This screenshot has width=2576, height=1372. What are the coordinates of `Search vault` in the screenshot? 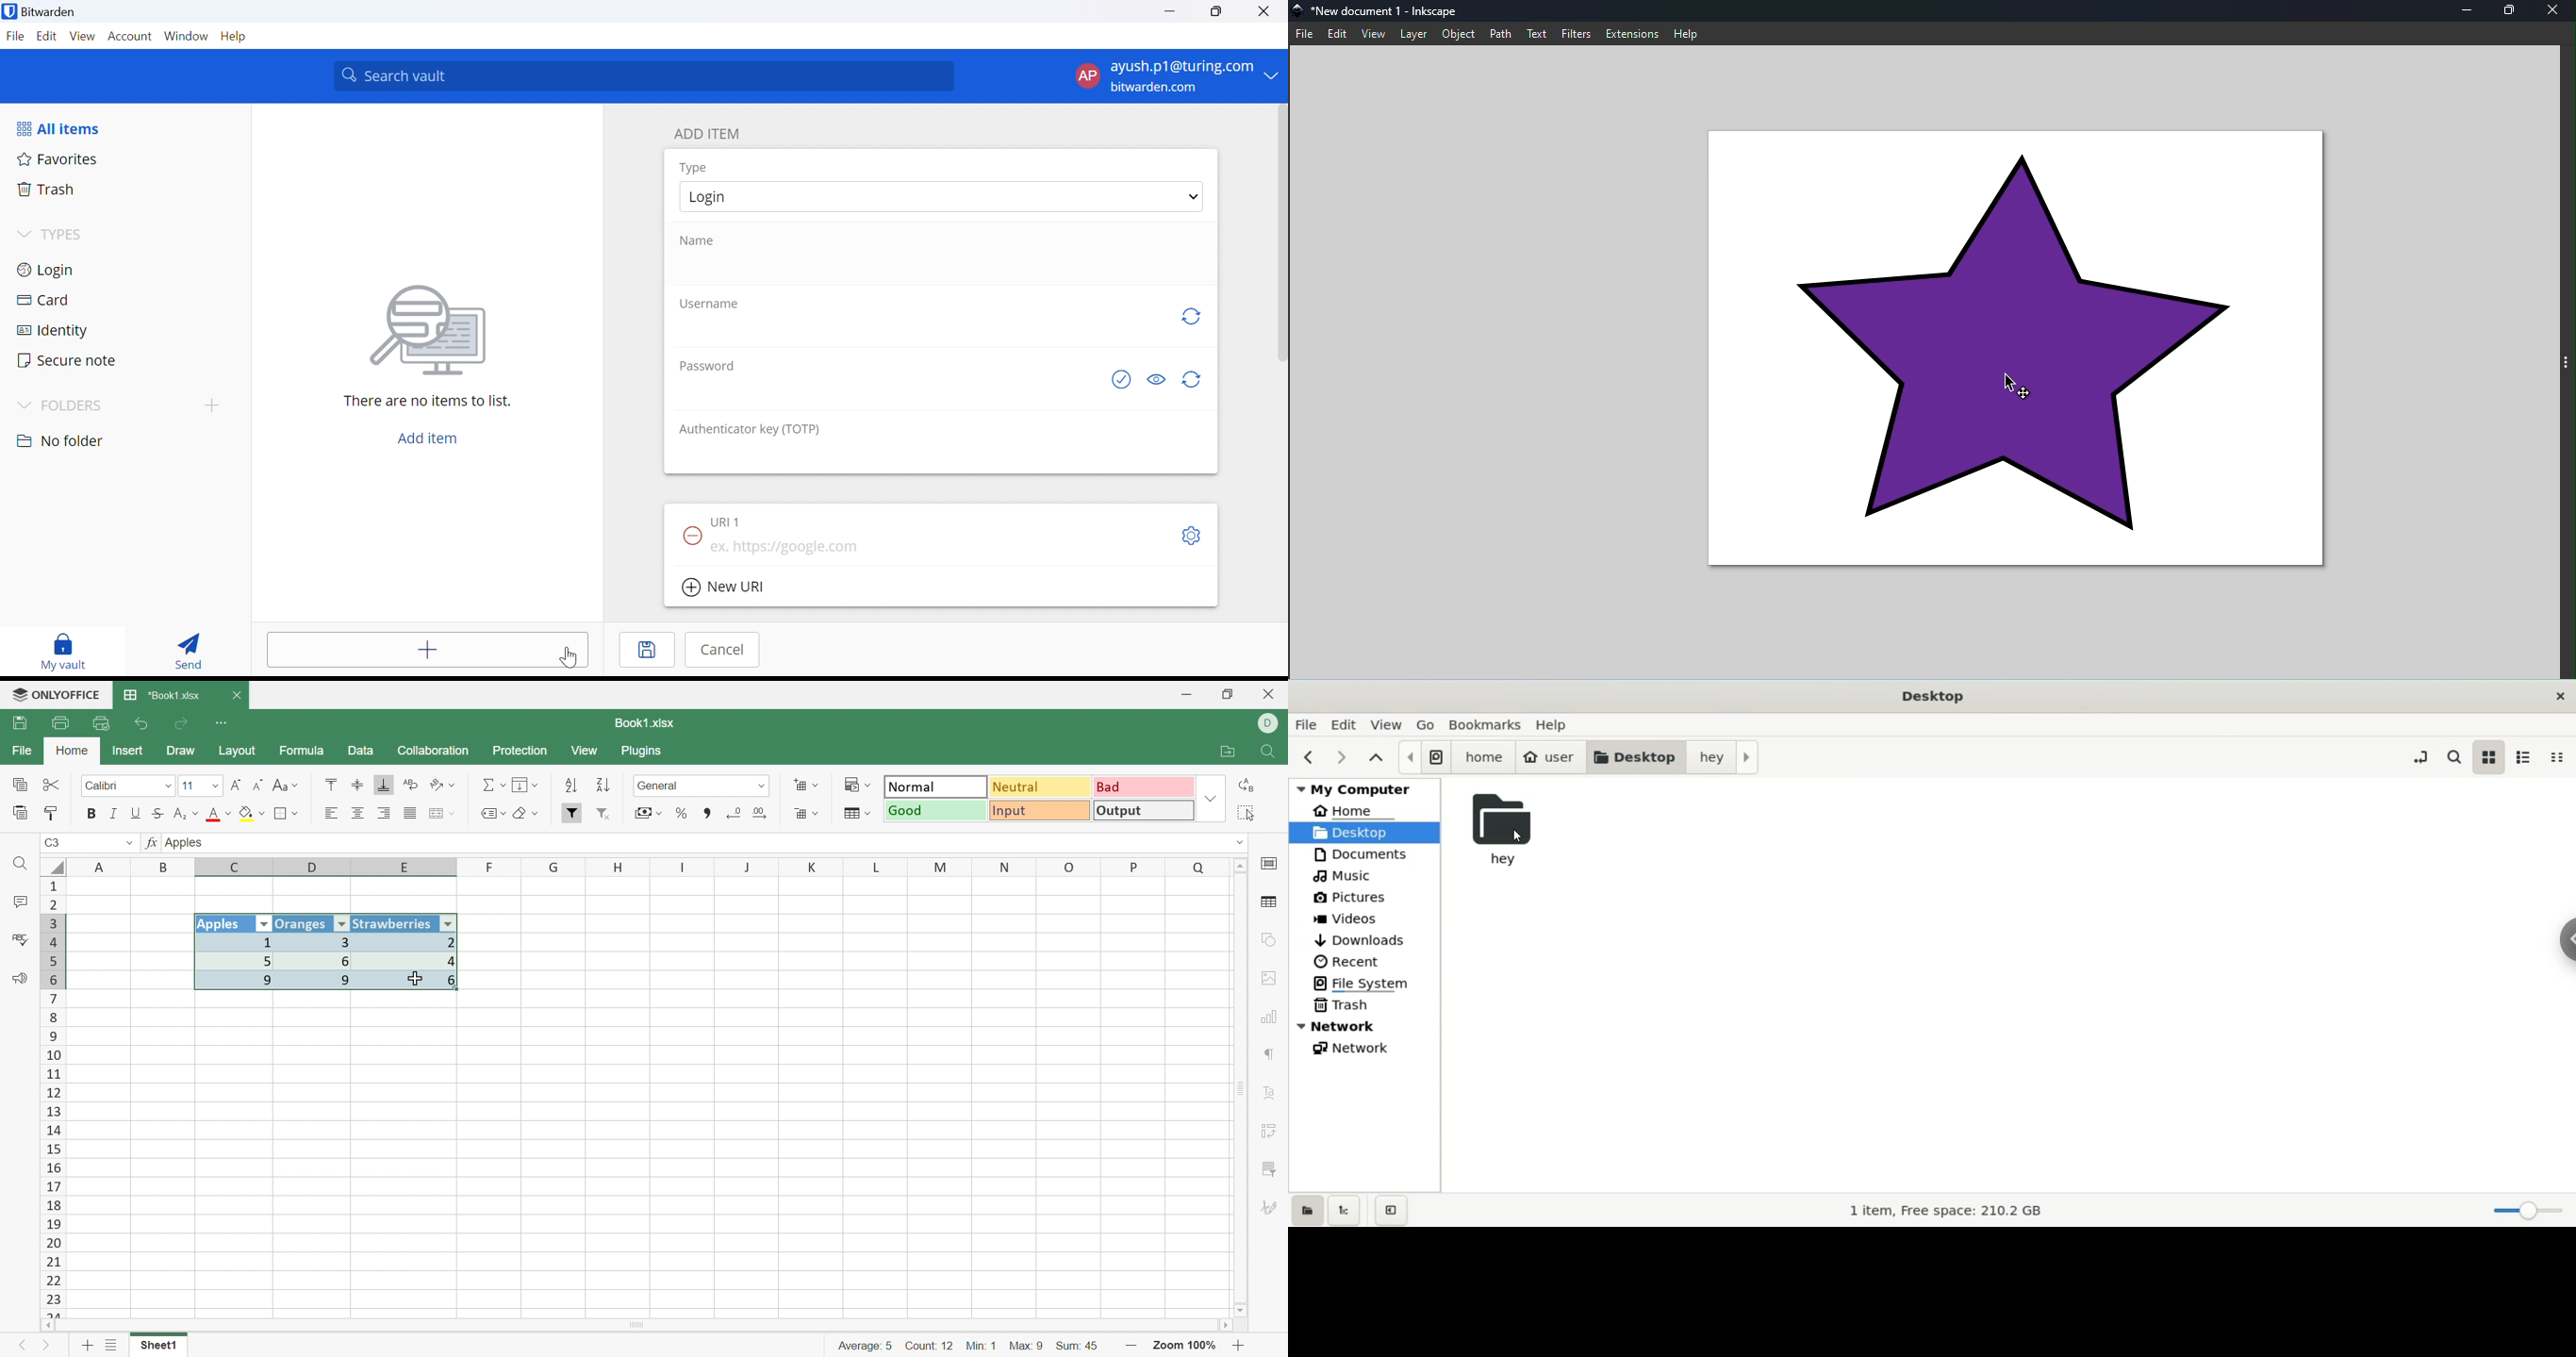 It's located at (645, 76).